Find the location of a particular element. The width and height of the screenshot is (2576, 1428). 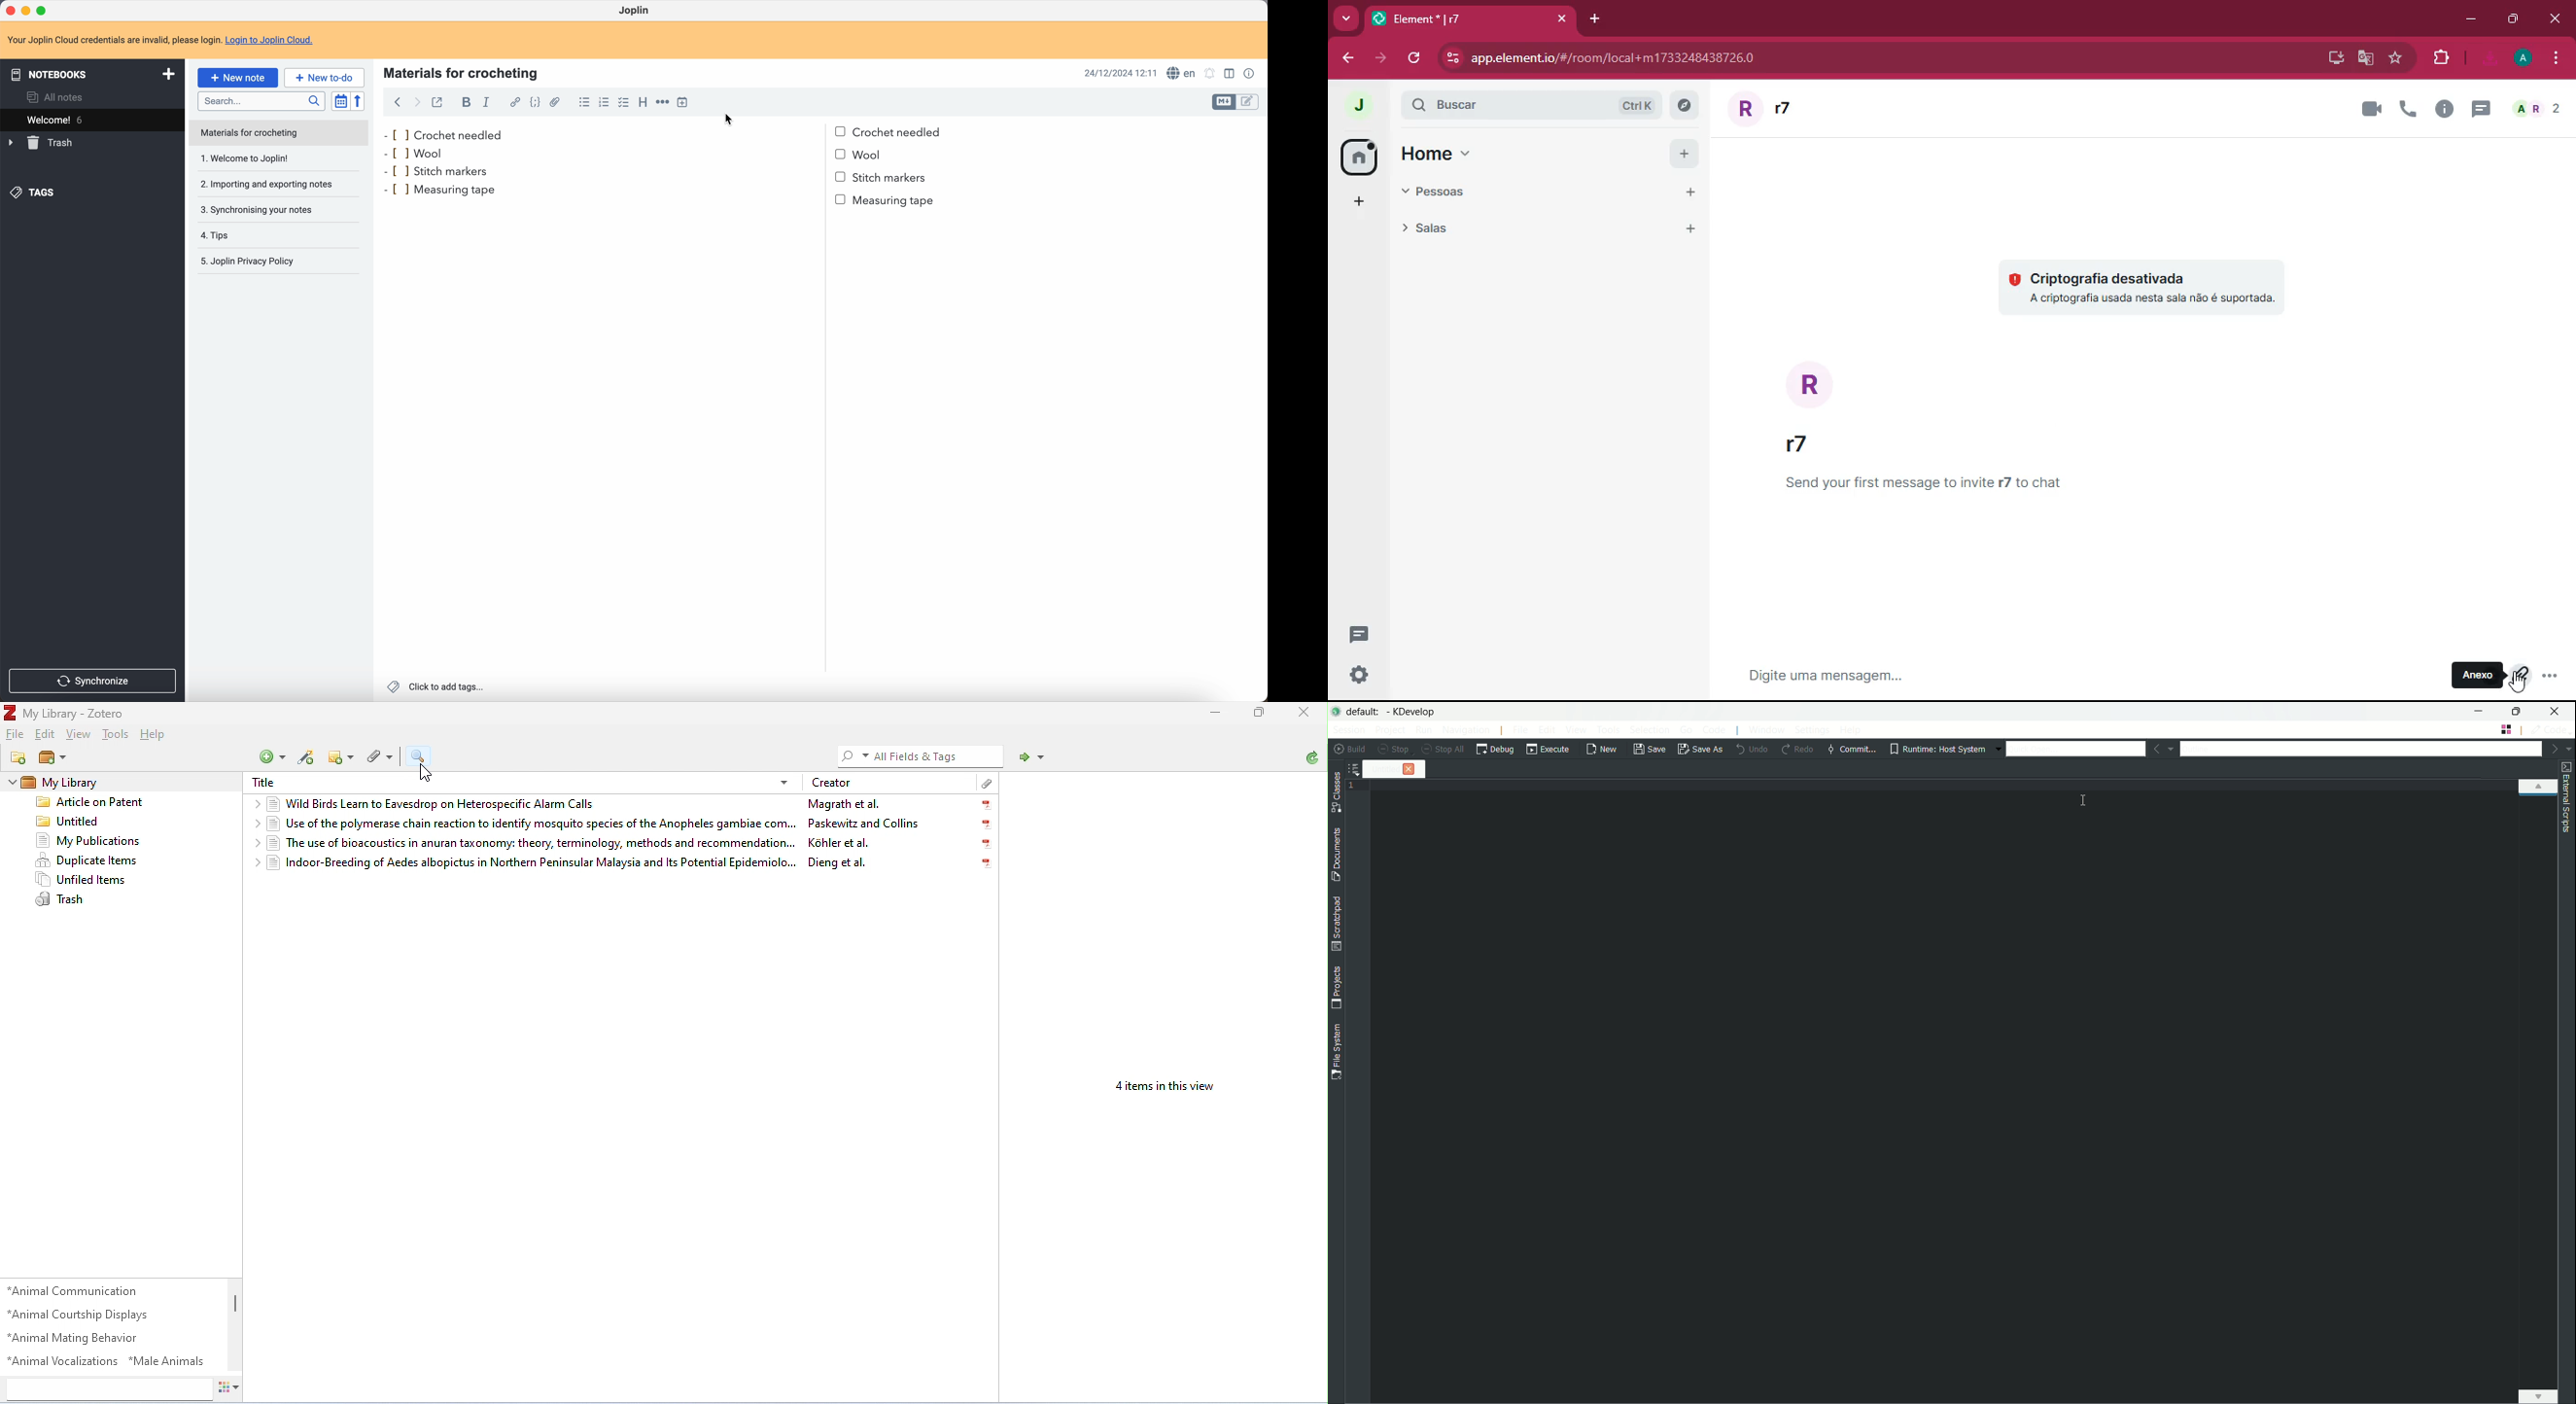

1. Welcome to Joplin! is located at coordinates (272, 159).